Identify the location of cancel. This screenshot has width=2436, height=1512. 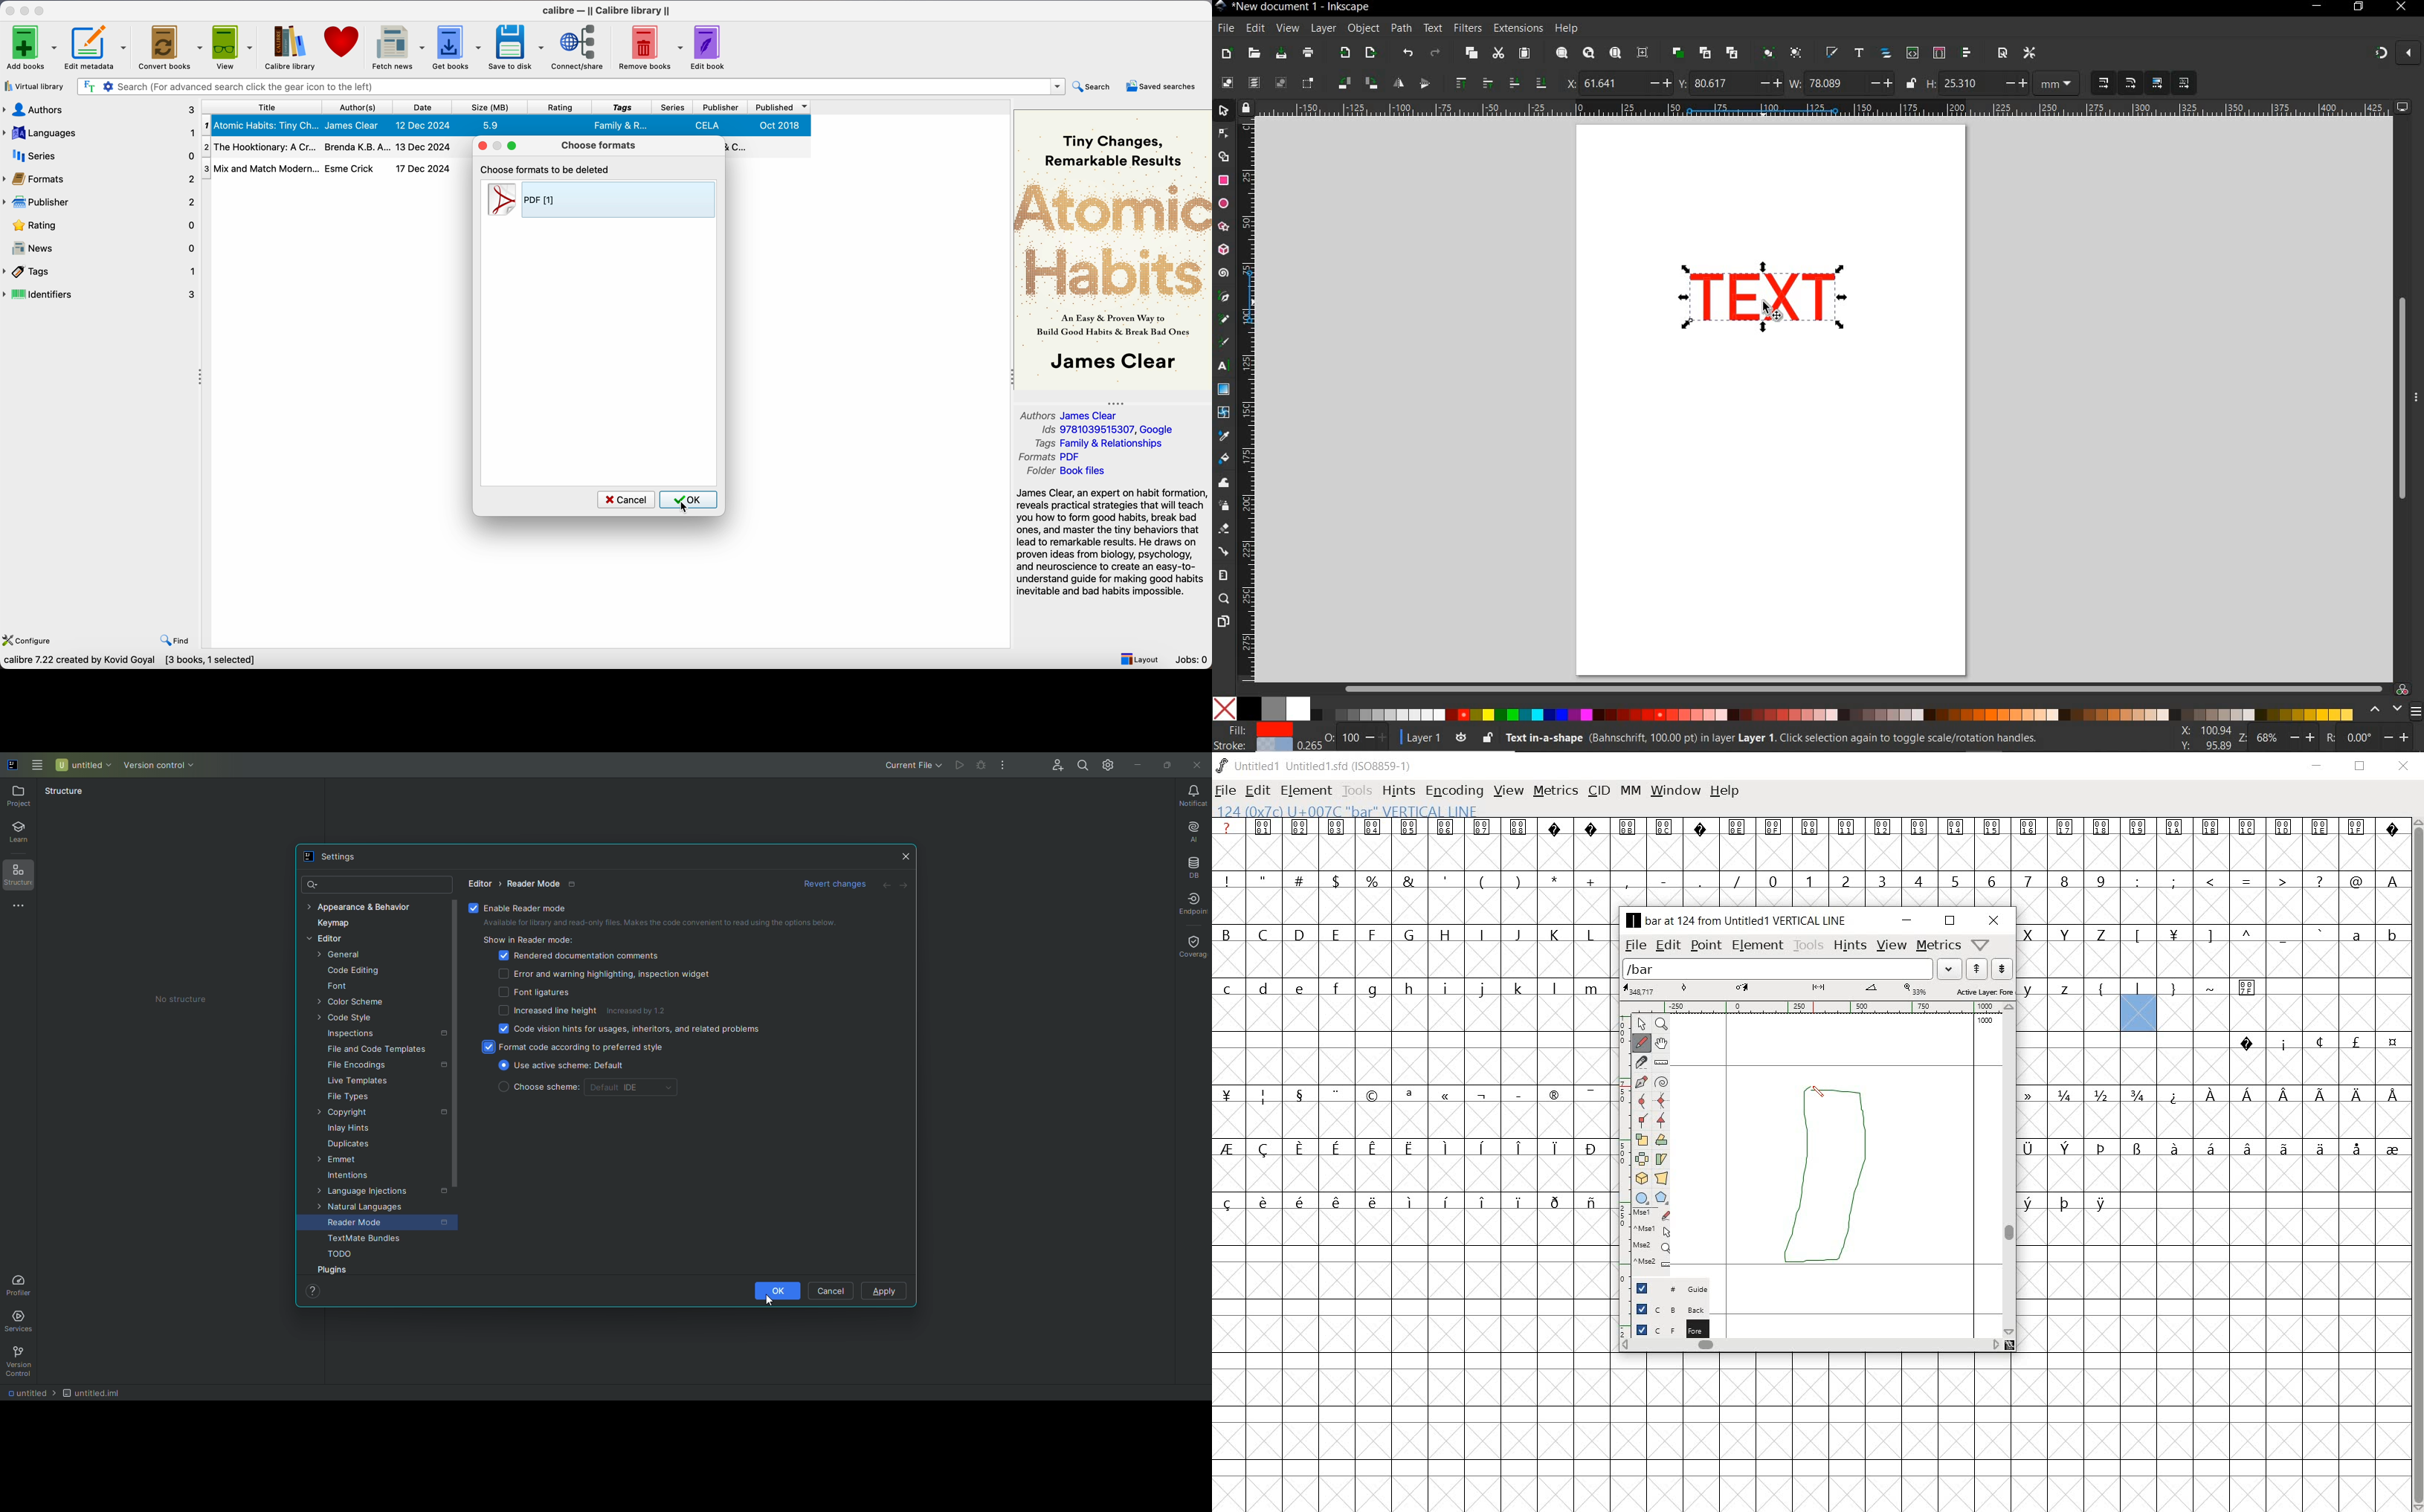
(627, 500).